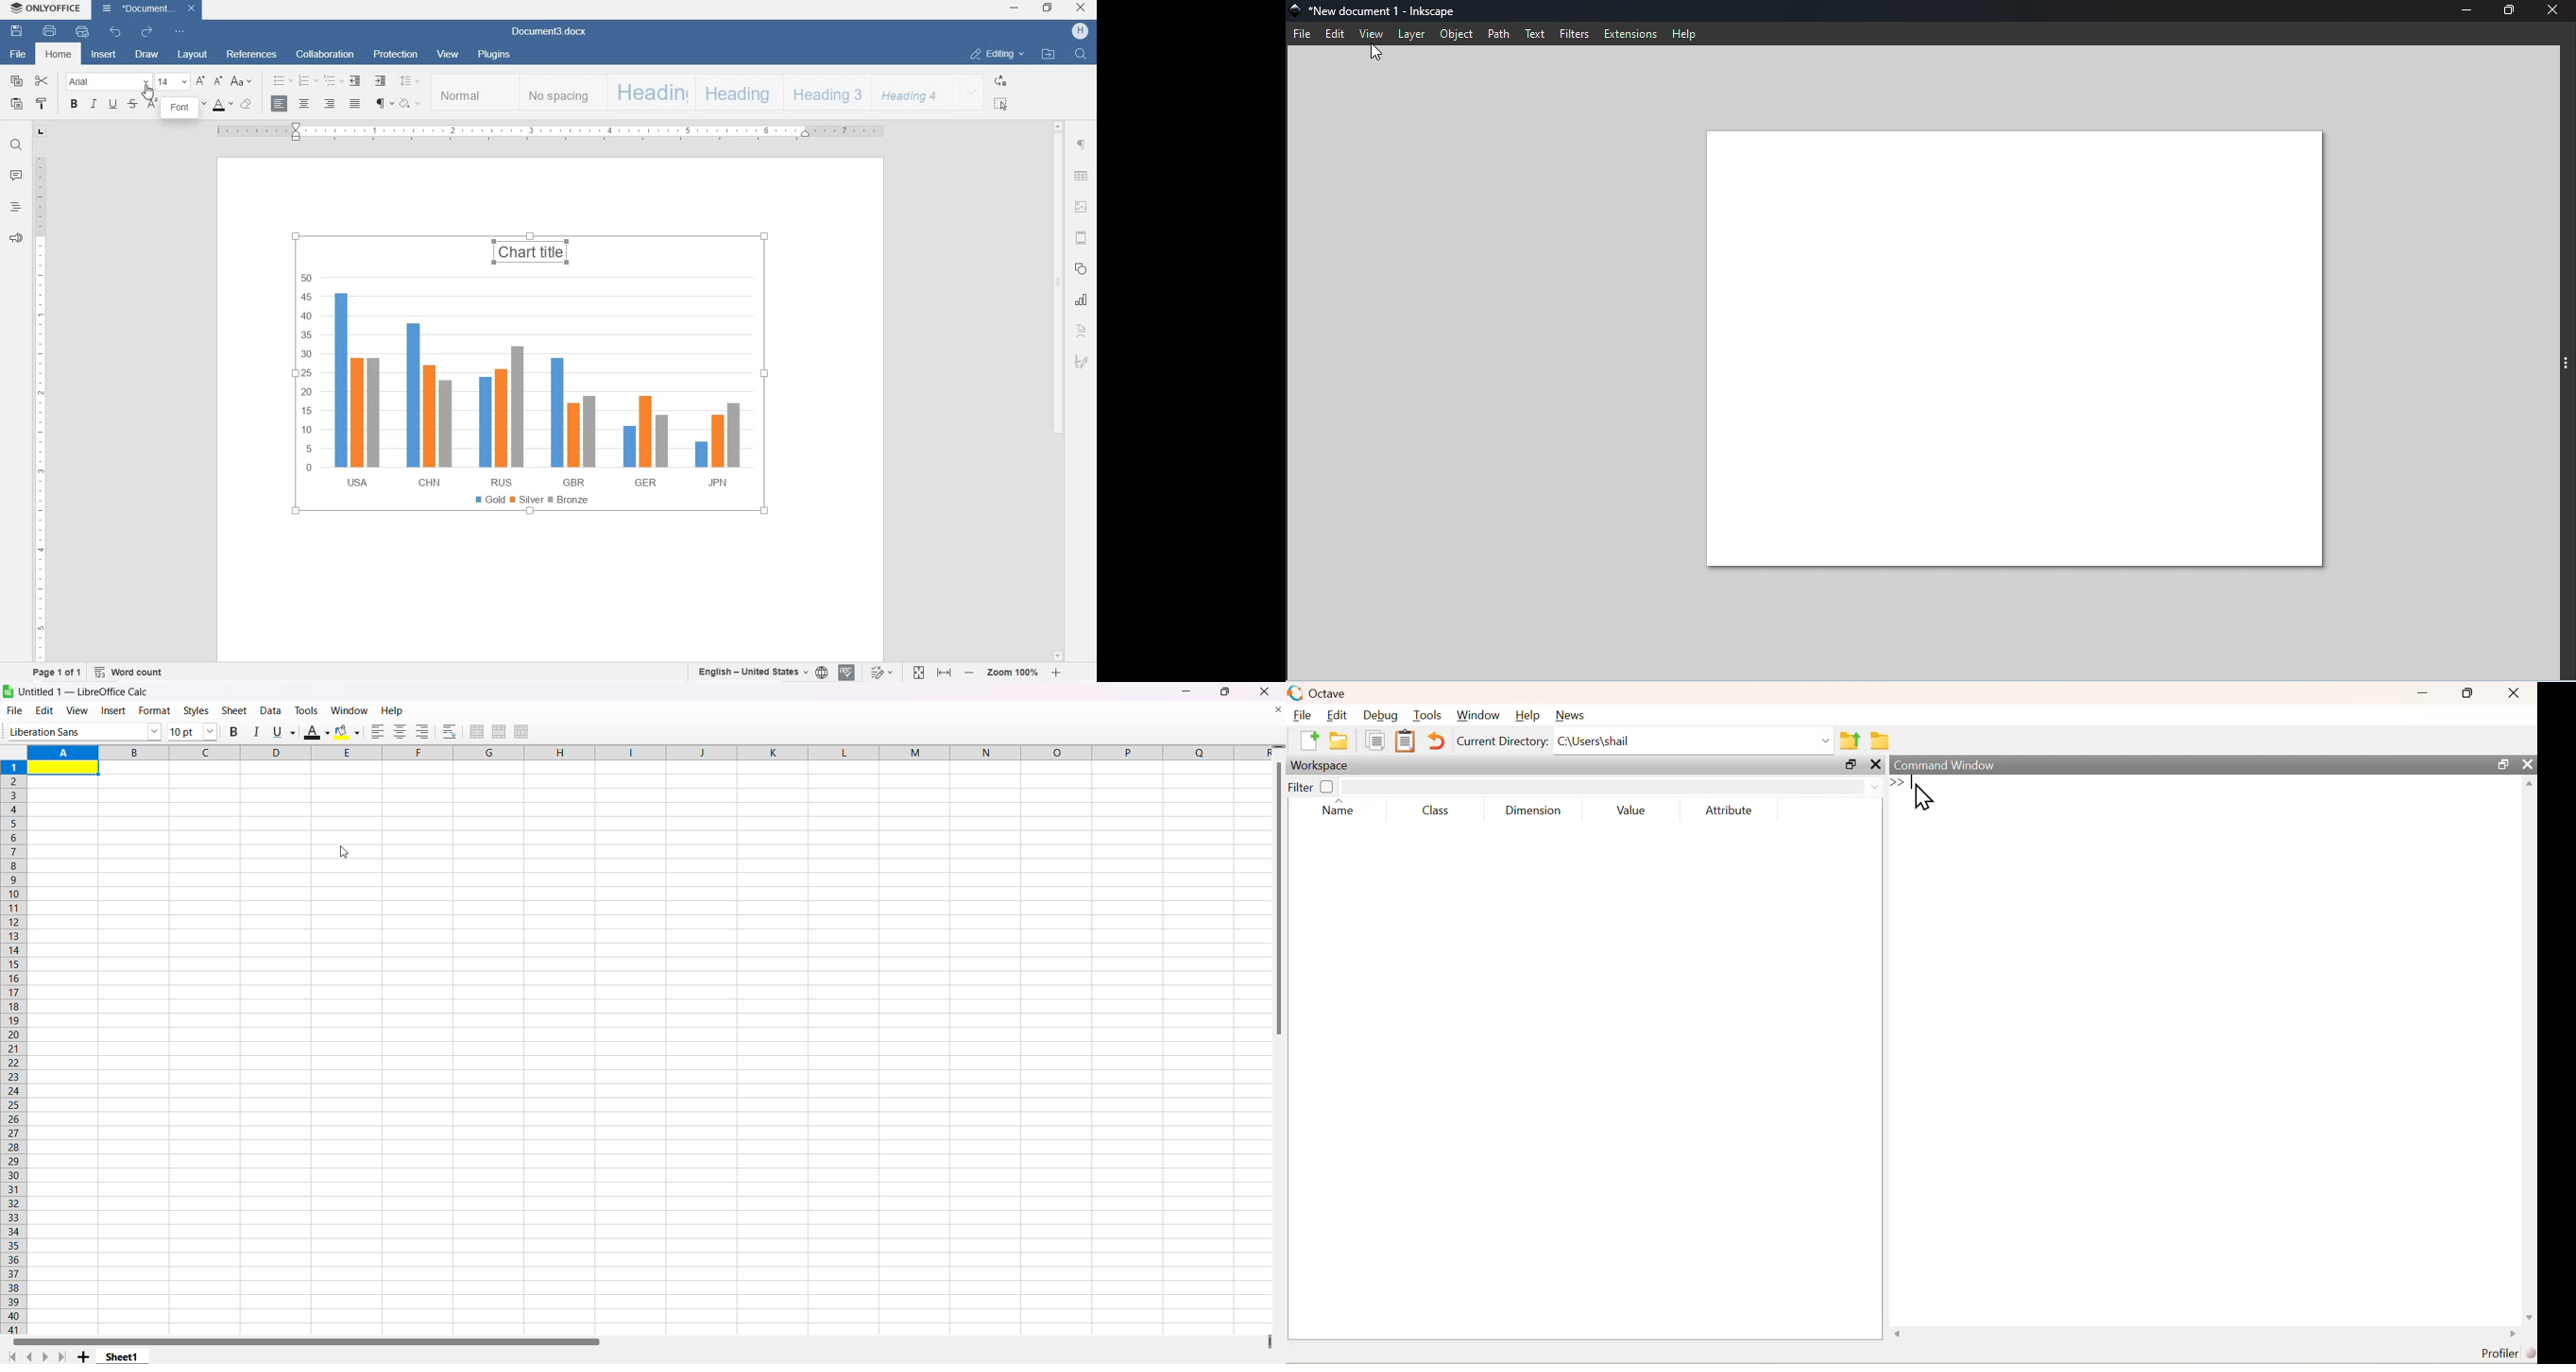 The height and width of the screenshot is (1372, 2576). What do you see at coordinates (17, 710) in the screenshot?
I see `file` at bounding box center [17, 710].